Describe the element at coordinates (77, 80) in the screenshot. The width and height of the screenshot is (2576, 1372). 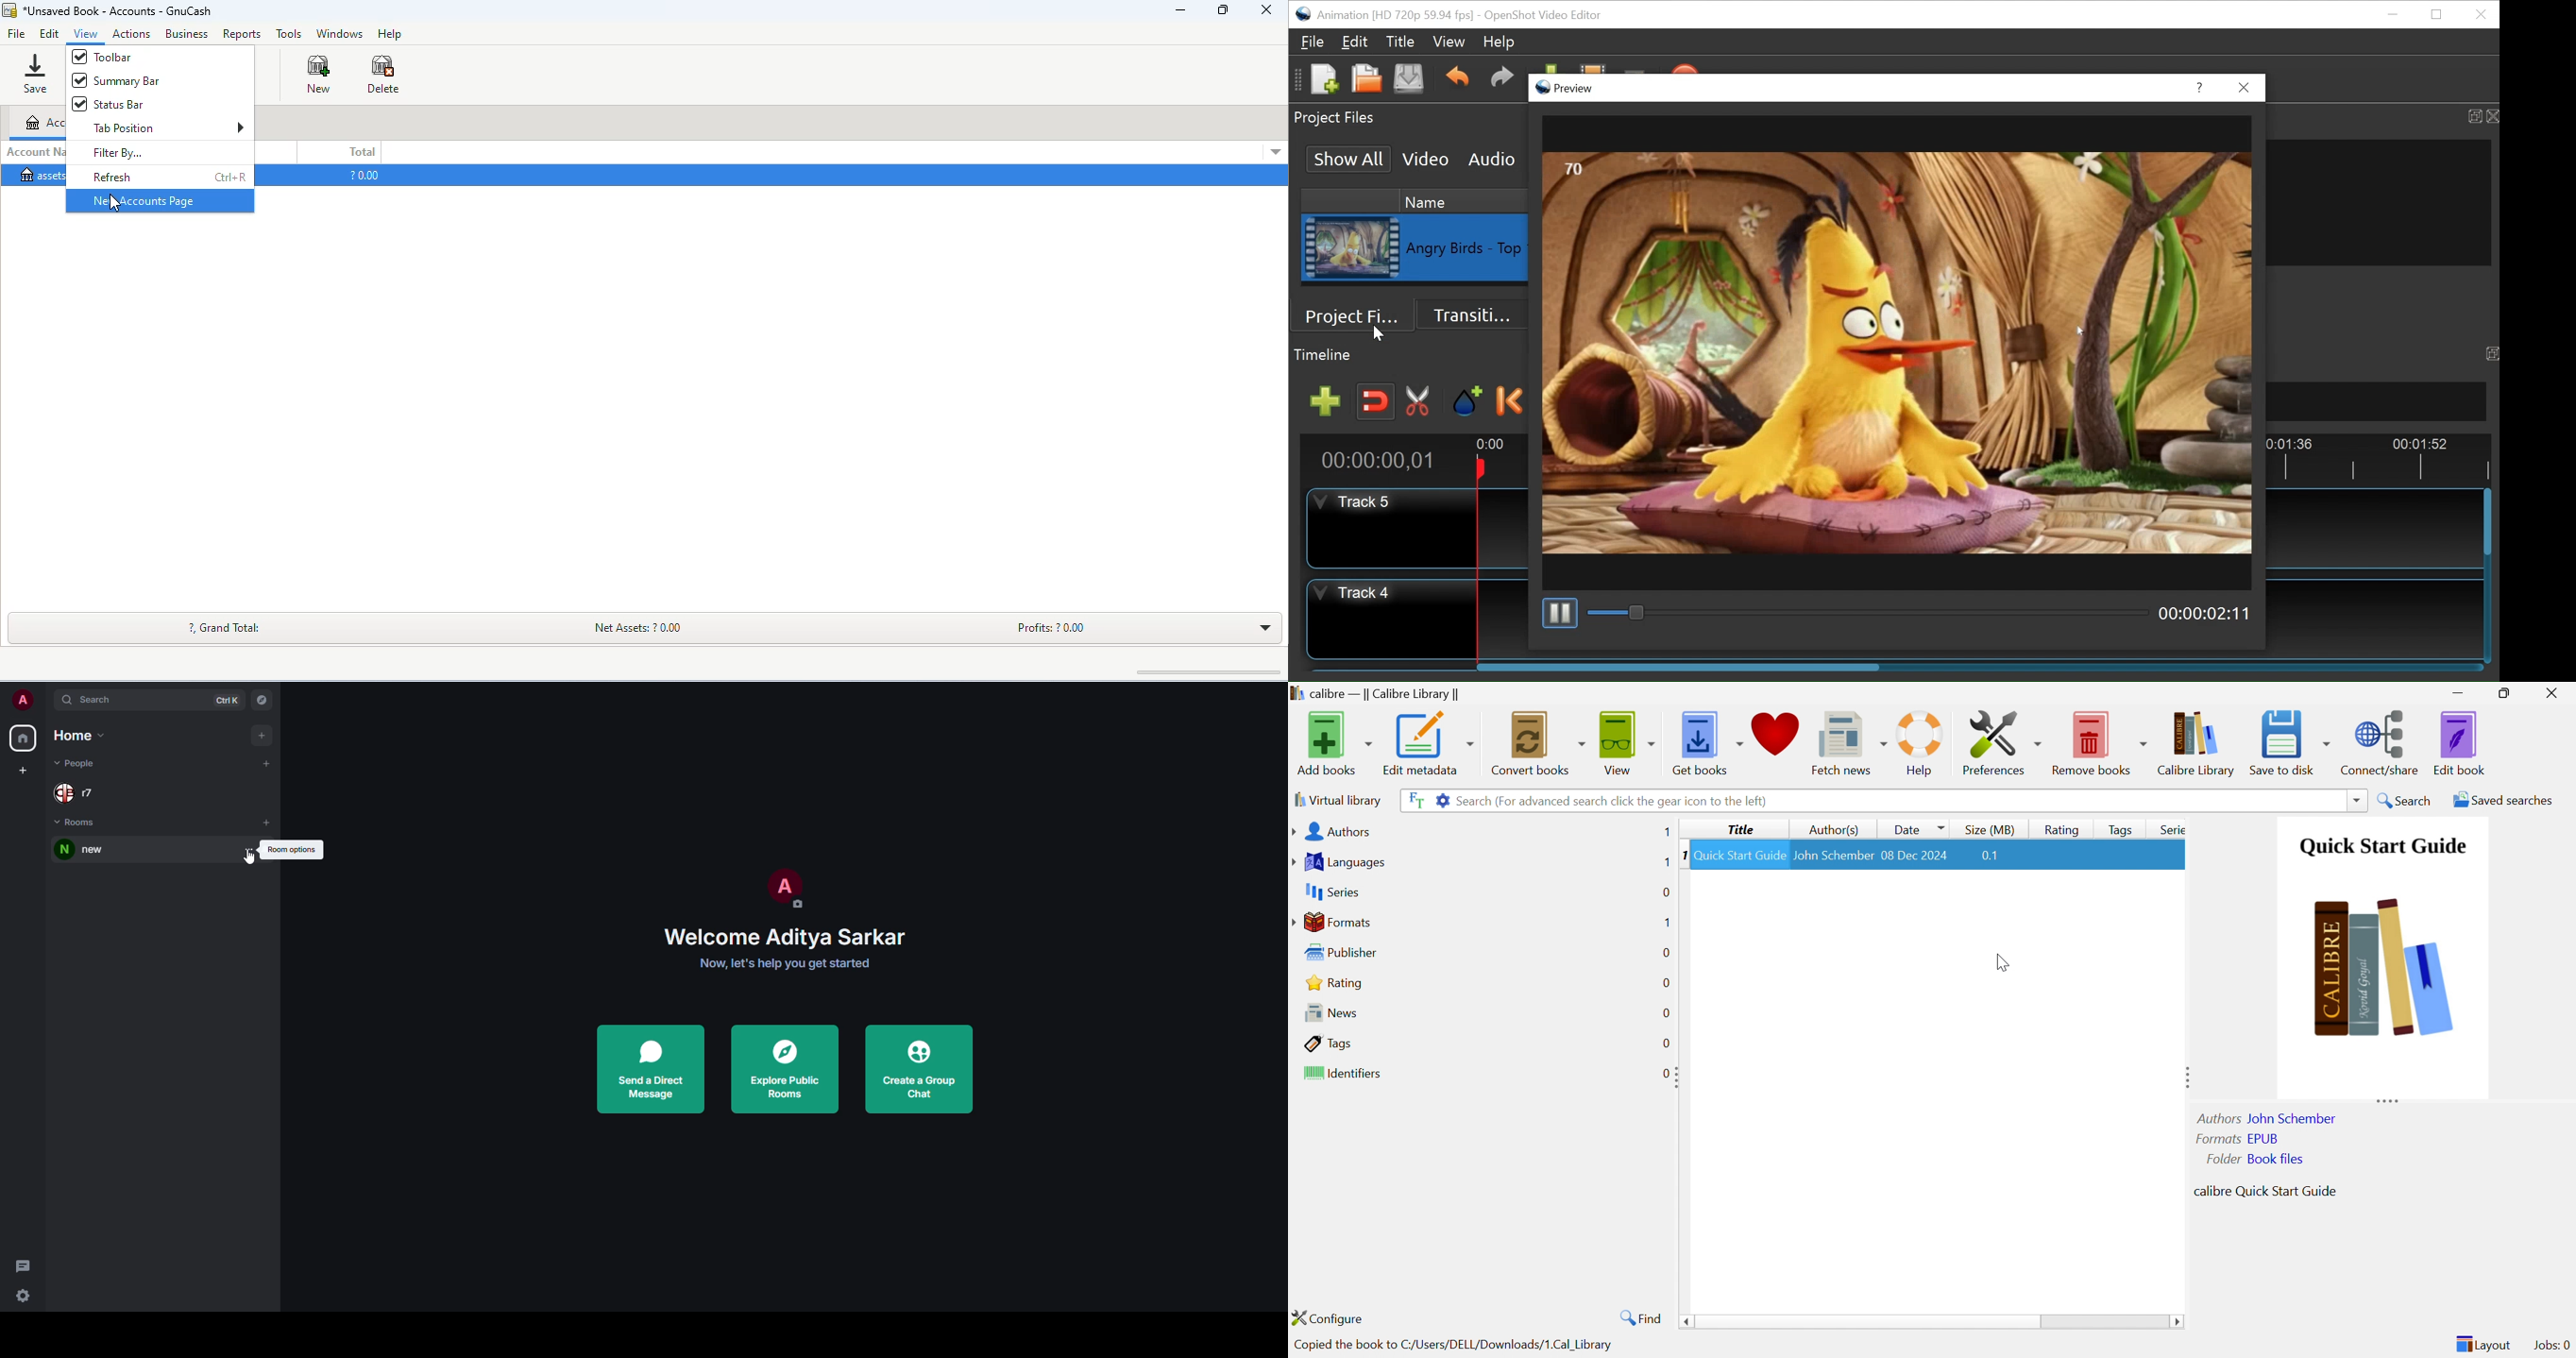
I see `checkbox` at that location.